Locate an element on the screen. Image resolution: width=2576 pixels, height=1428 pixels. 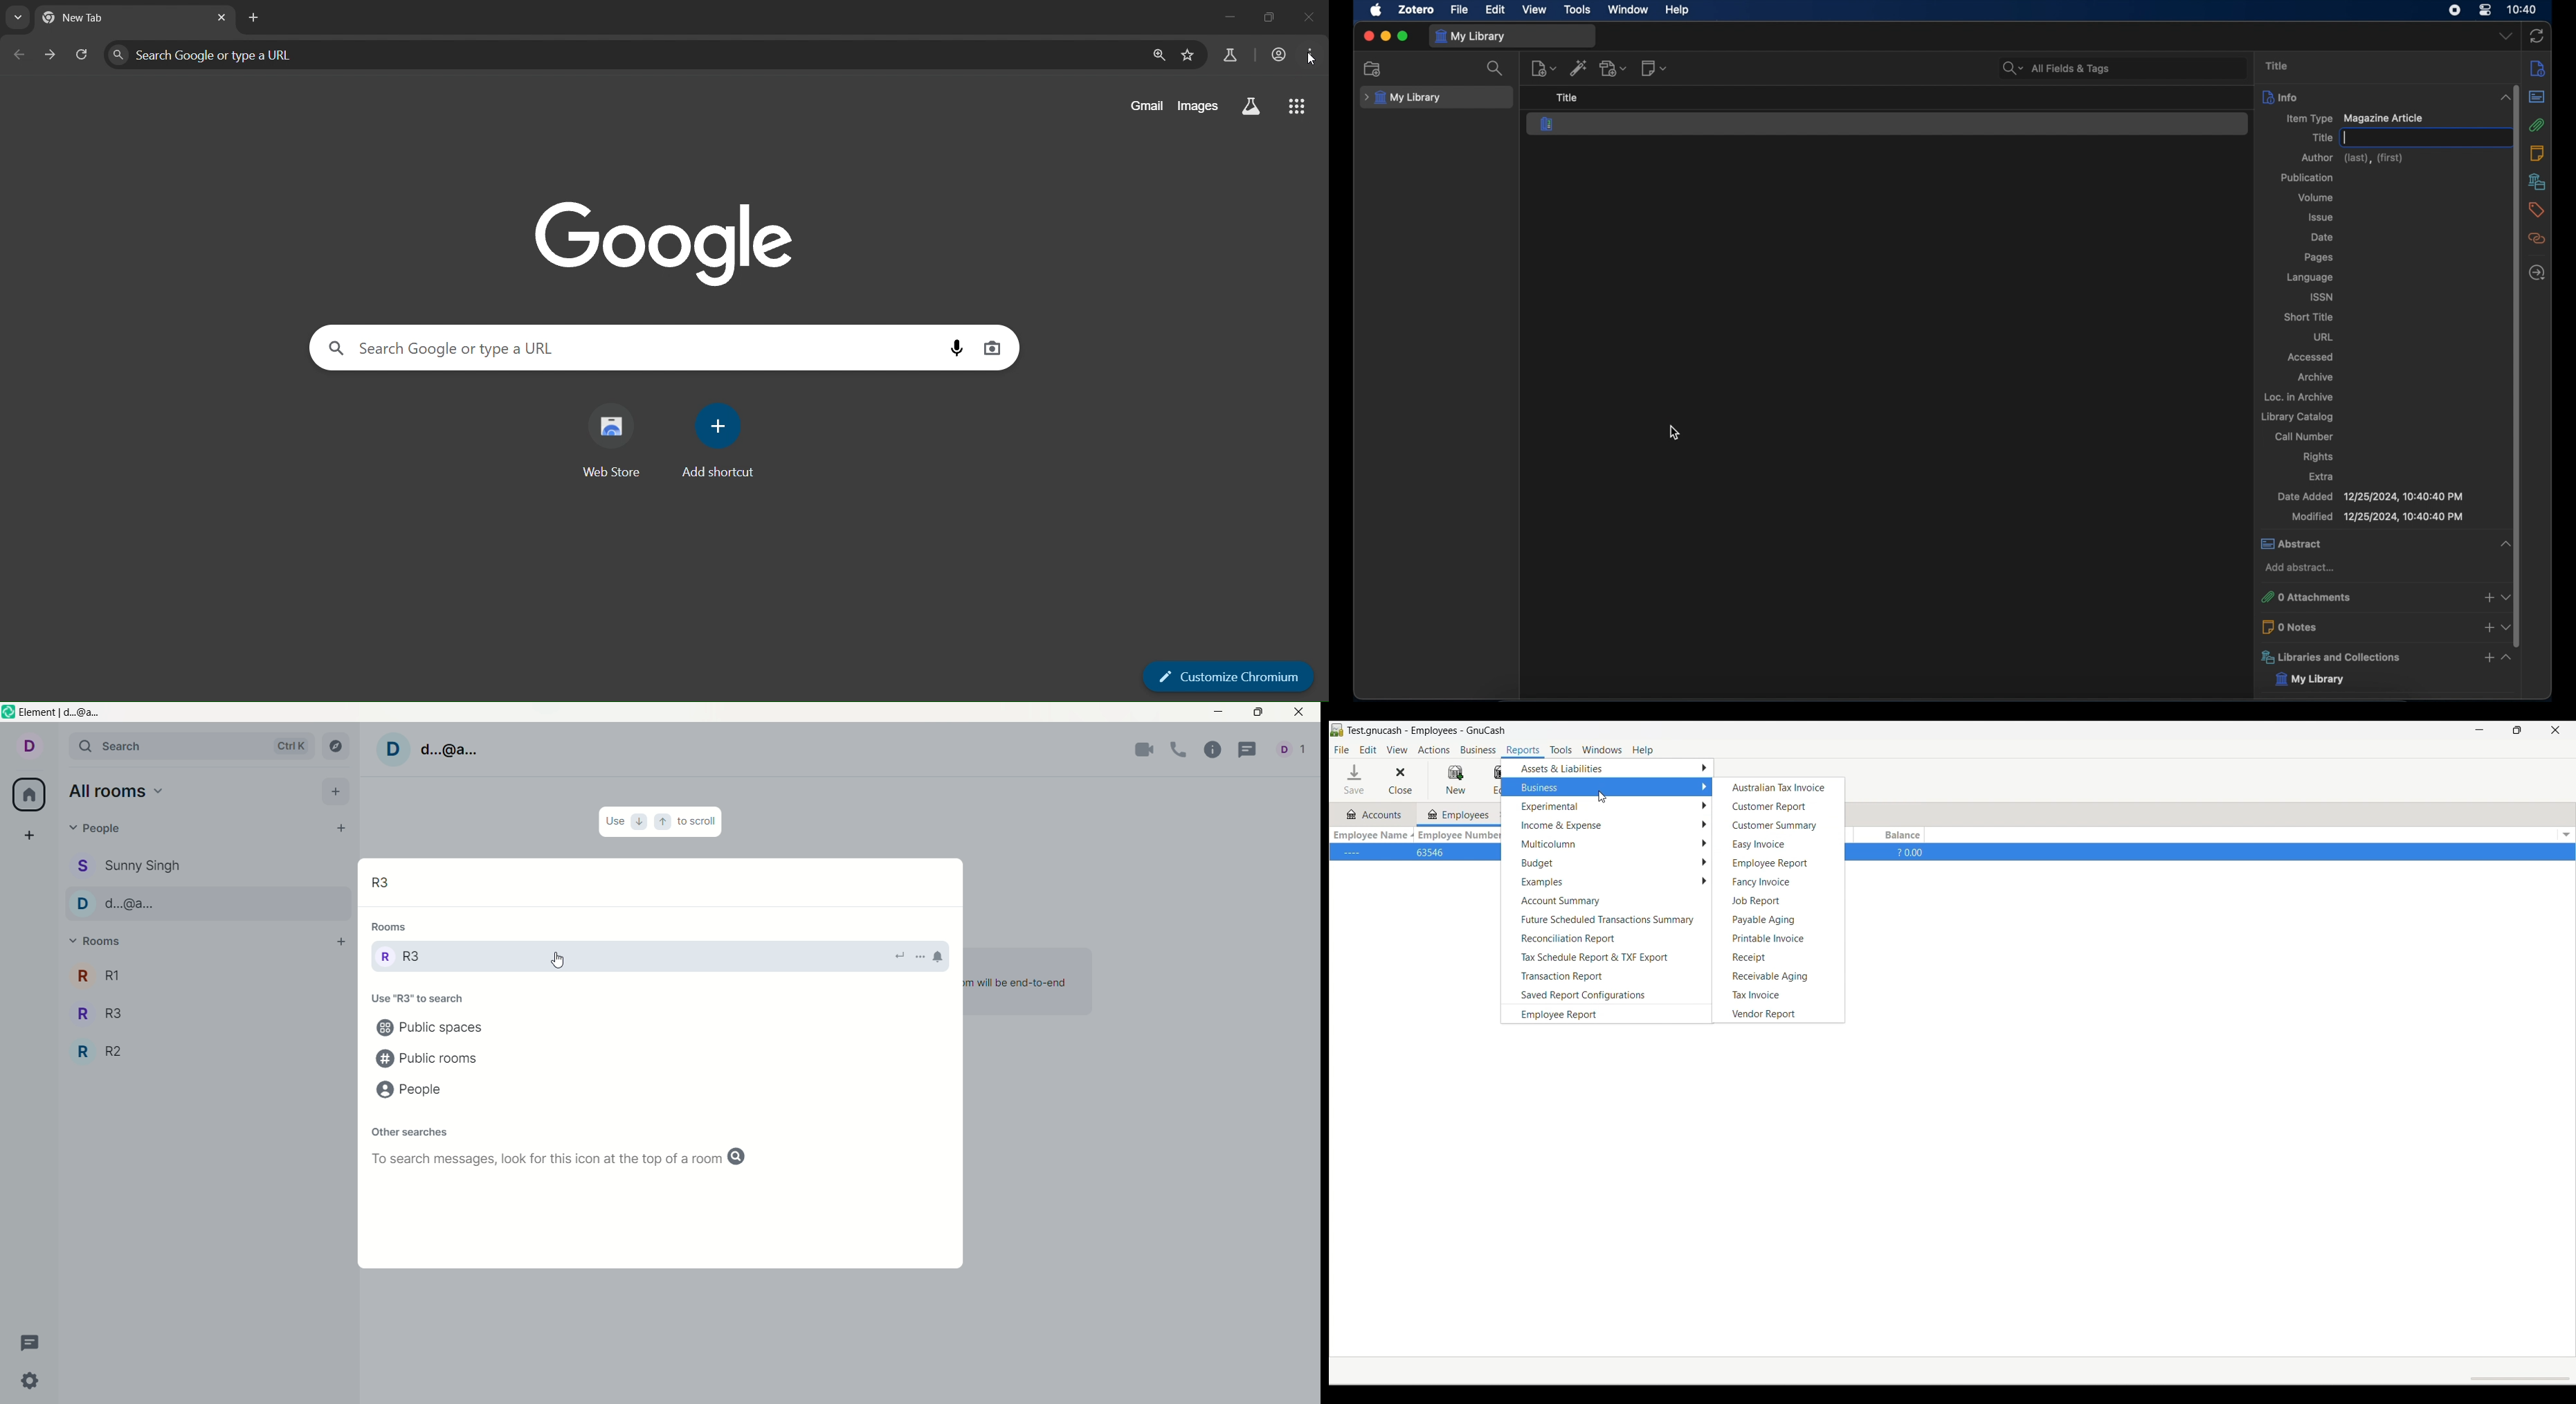
title is located at coordinates (2279, 66).